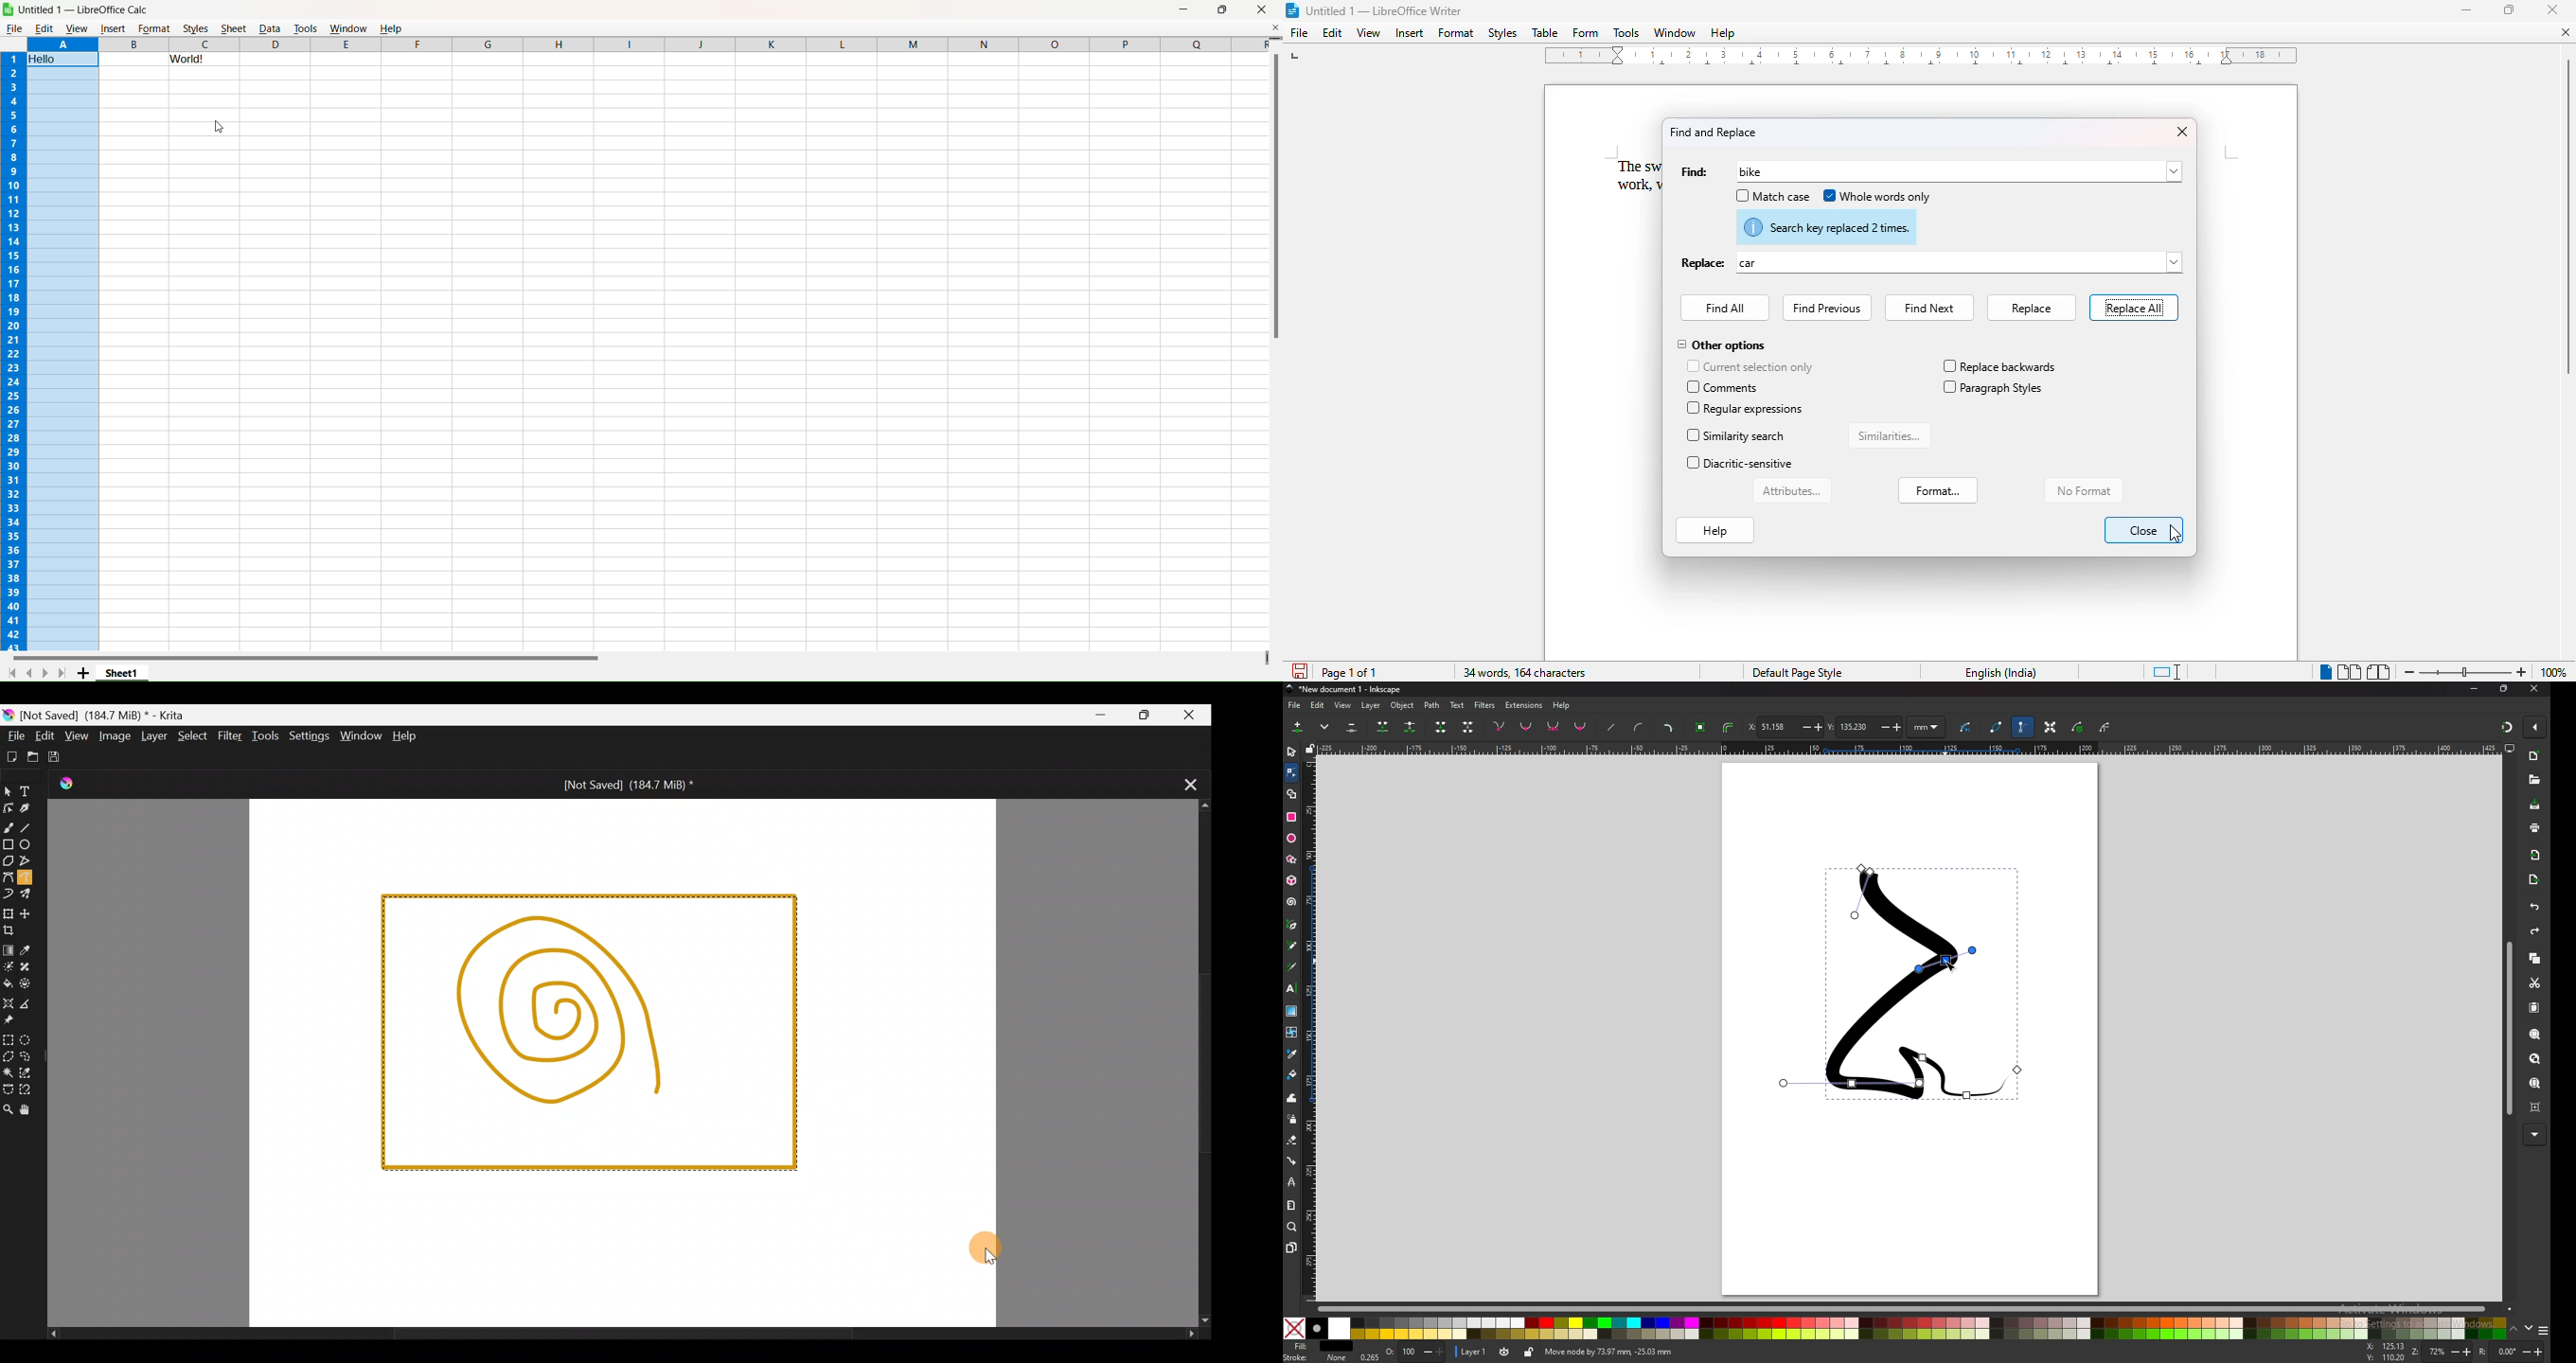  Describe the element at coordinates (8, 1109) in the screenshot. I see `Zoom tool` at that location.